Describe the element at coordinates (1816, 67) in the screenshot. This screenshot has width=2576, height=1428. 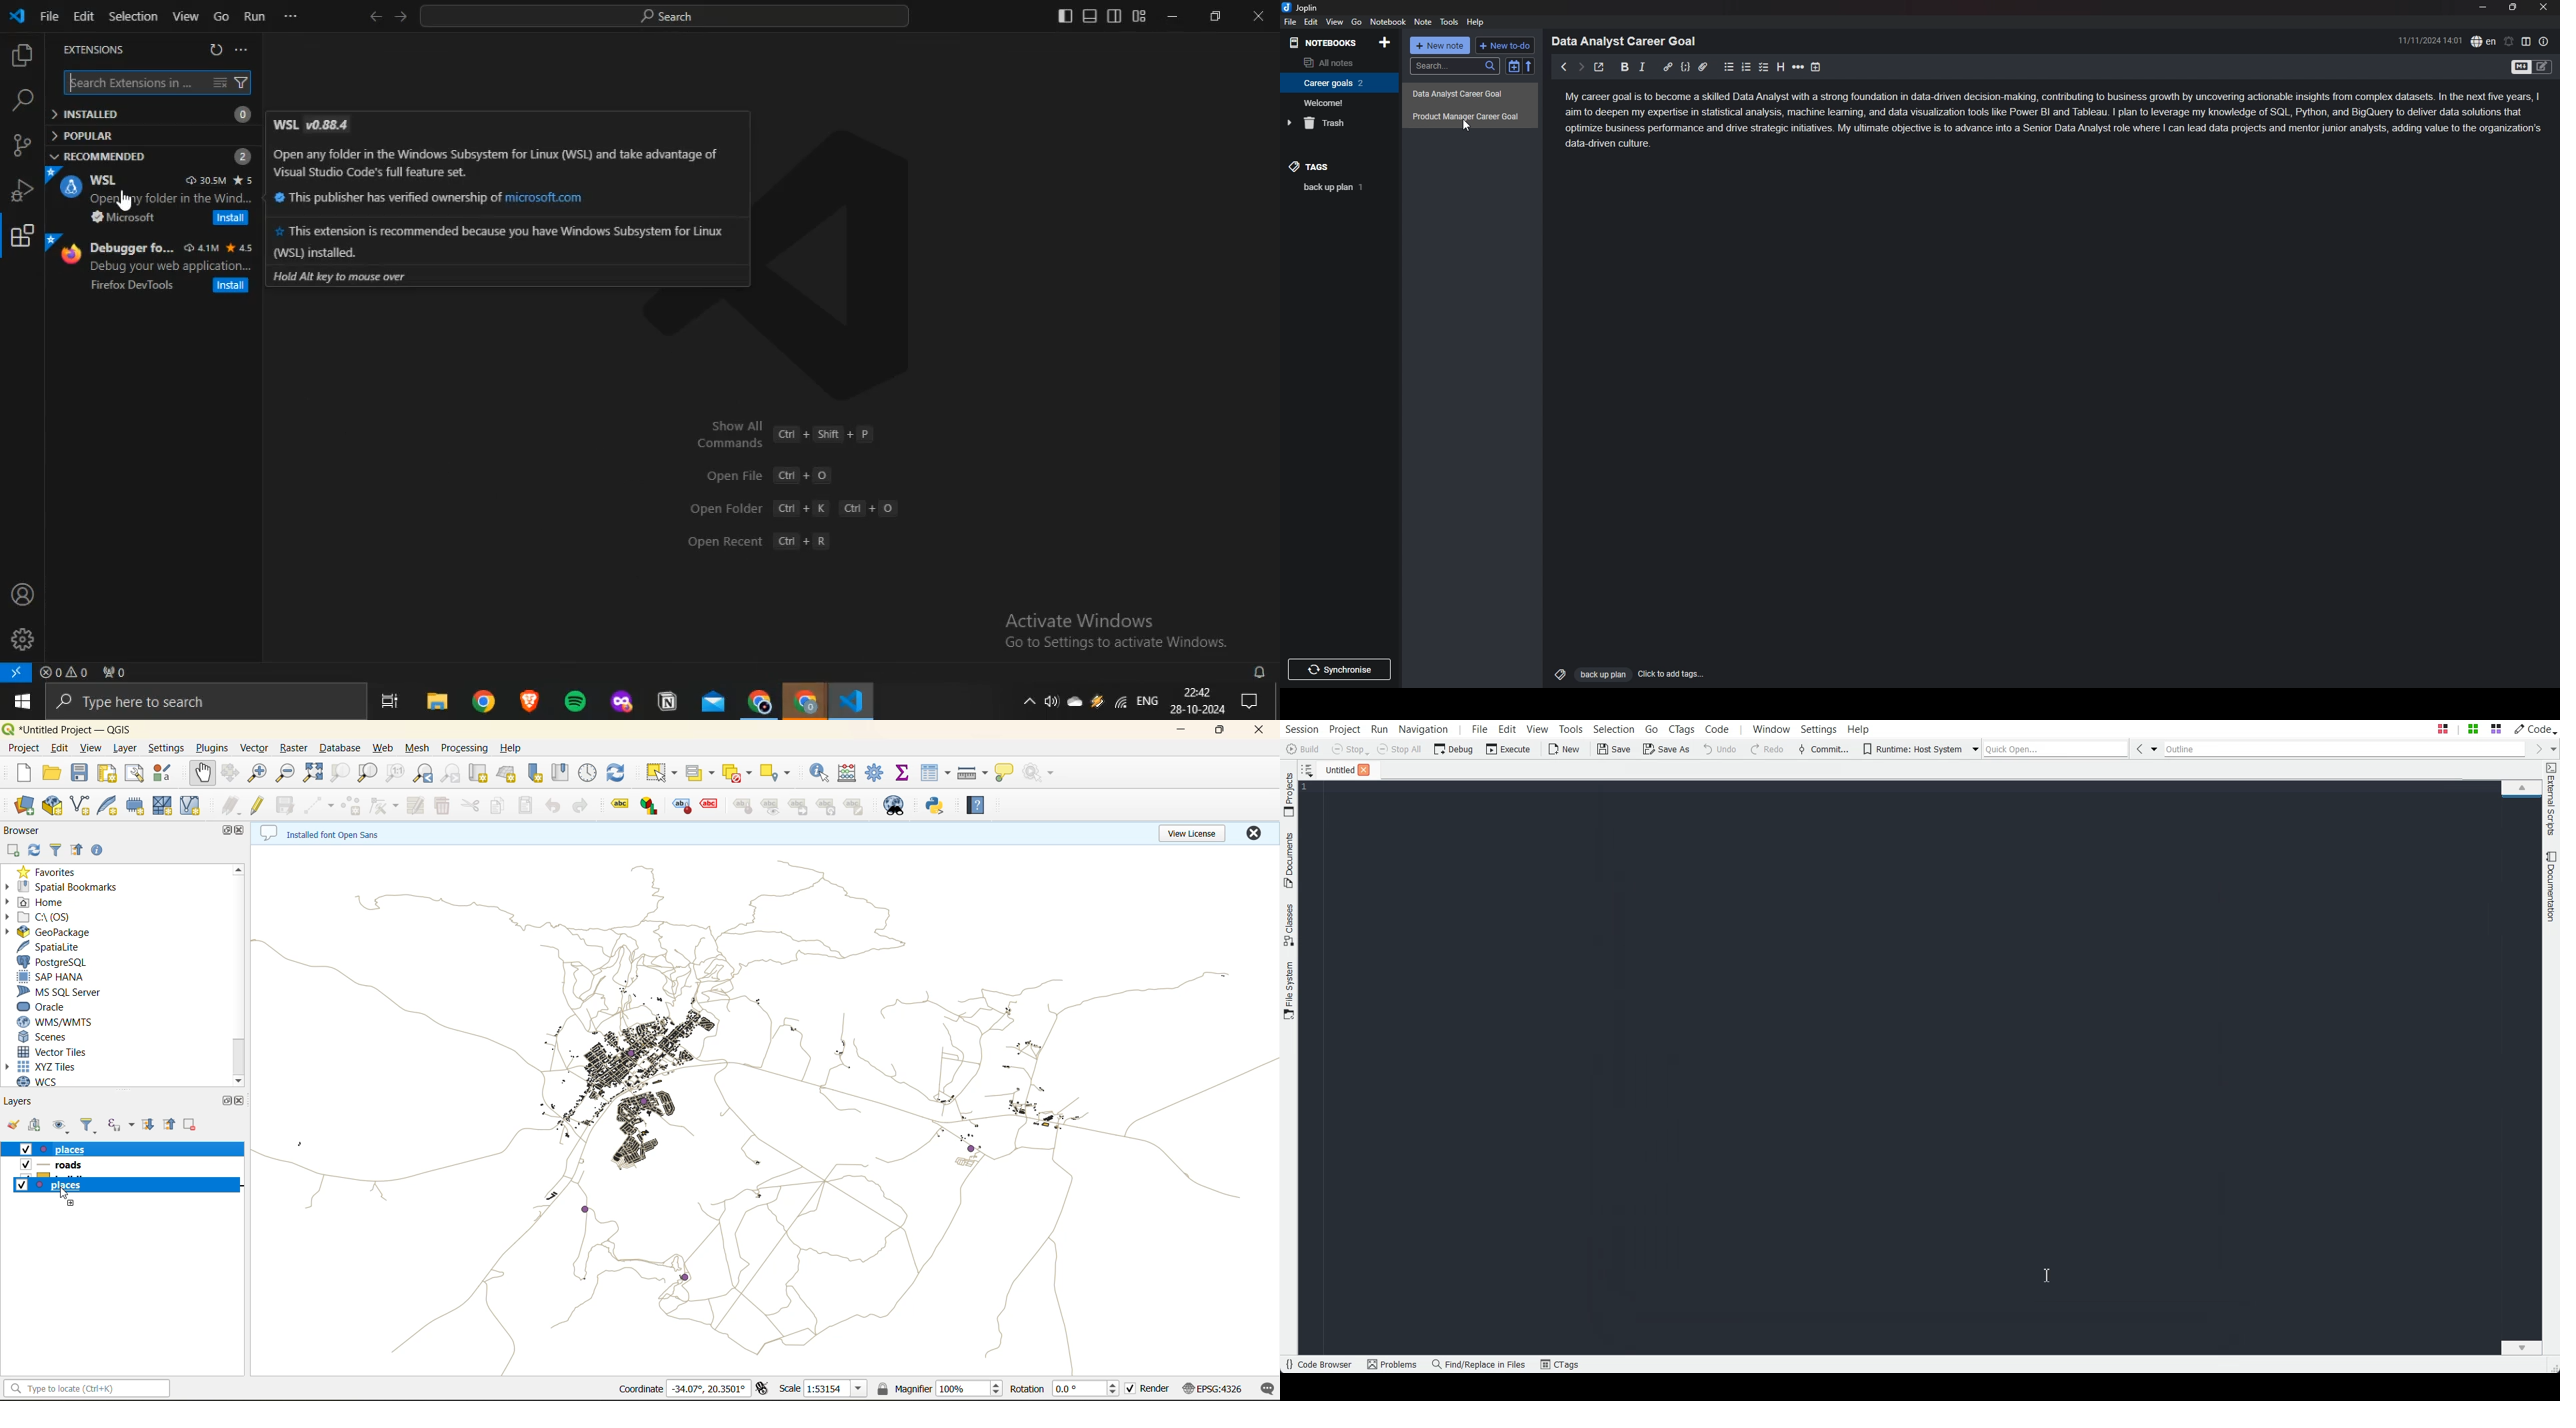
I see `add time` at that location.